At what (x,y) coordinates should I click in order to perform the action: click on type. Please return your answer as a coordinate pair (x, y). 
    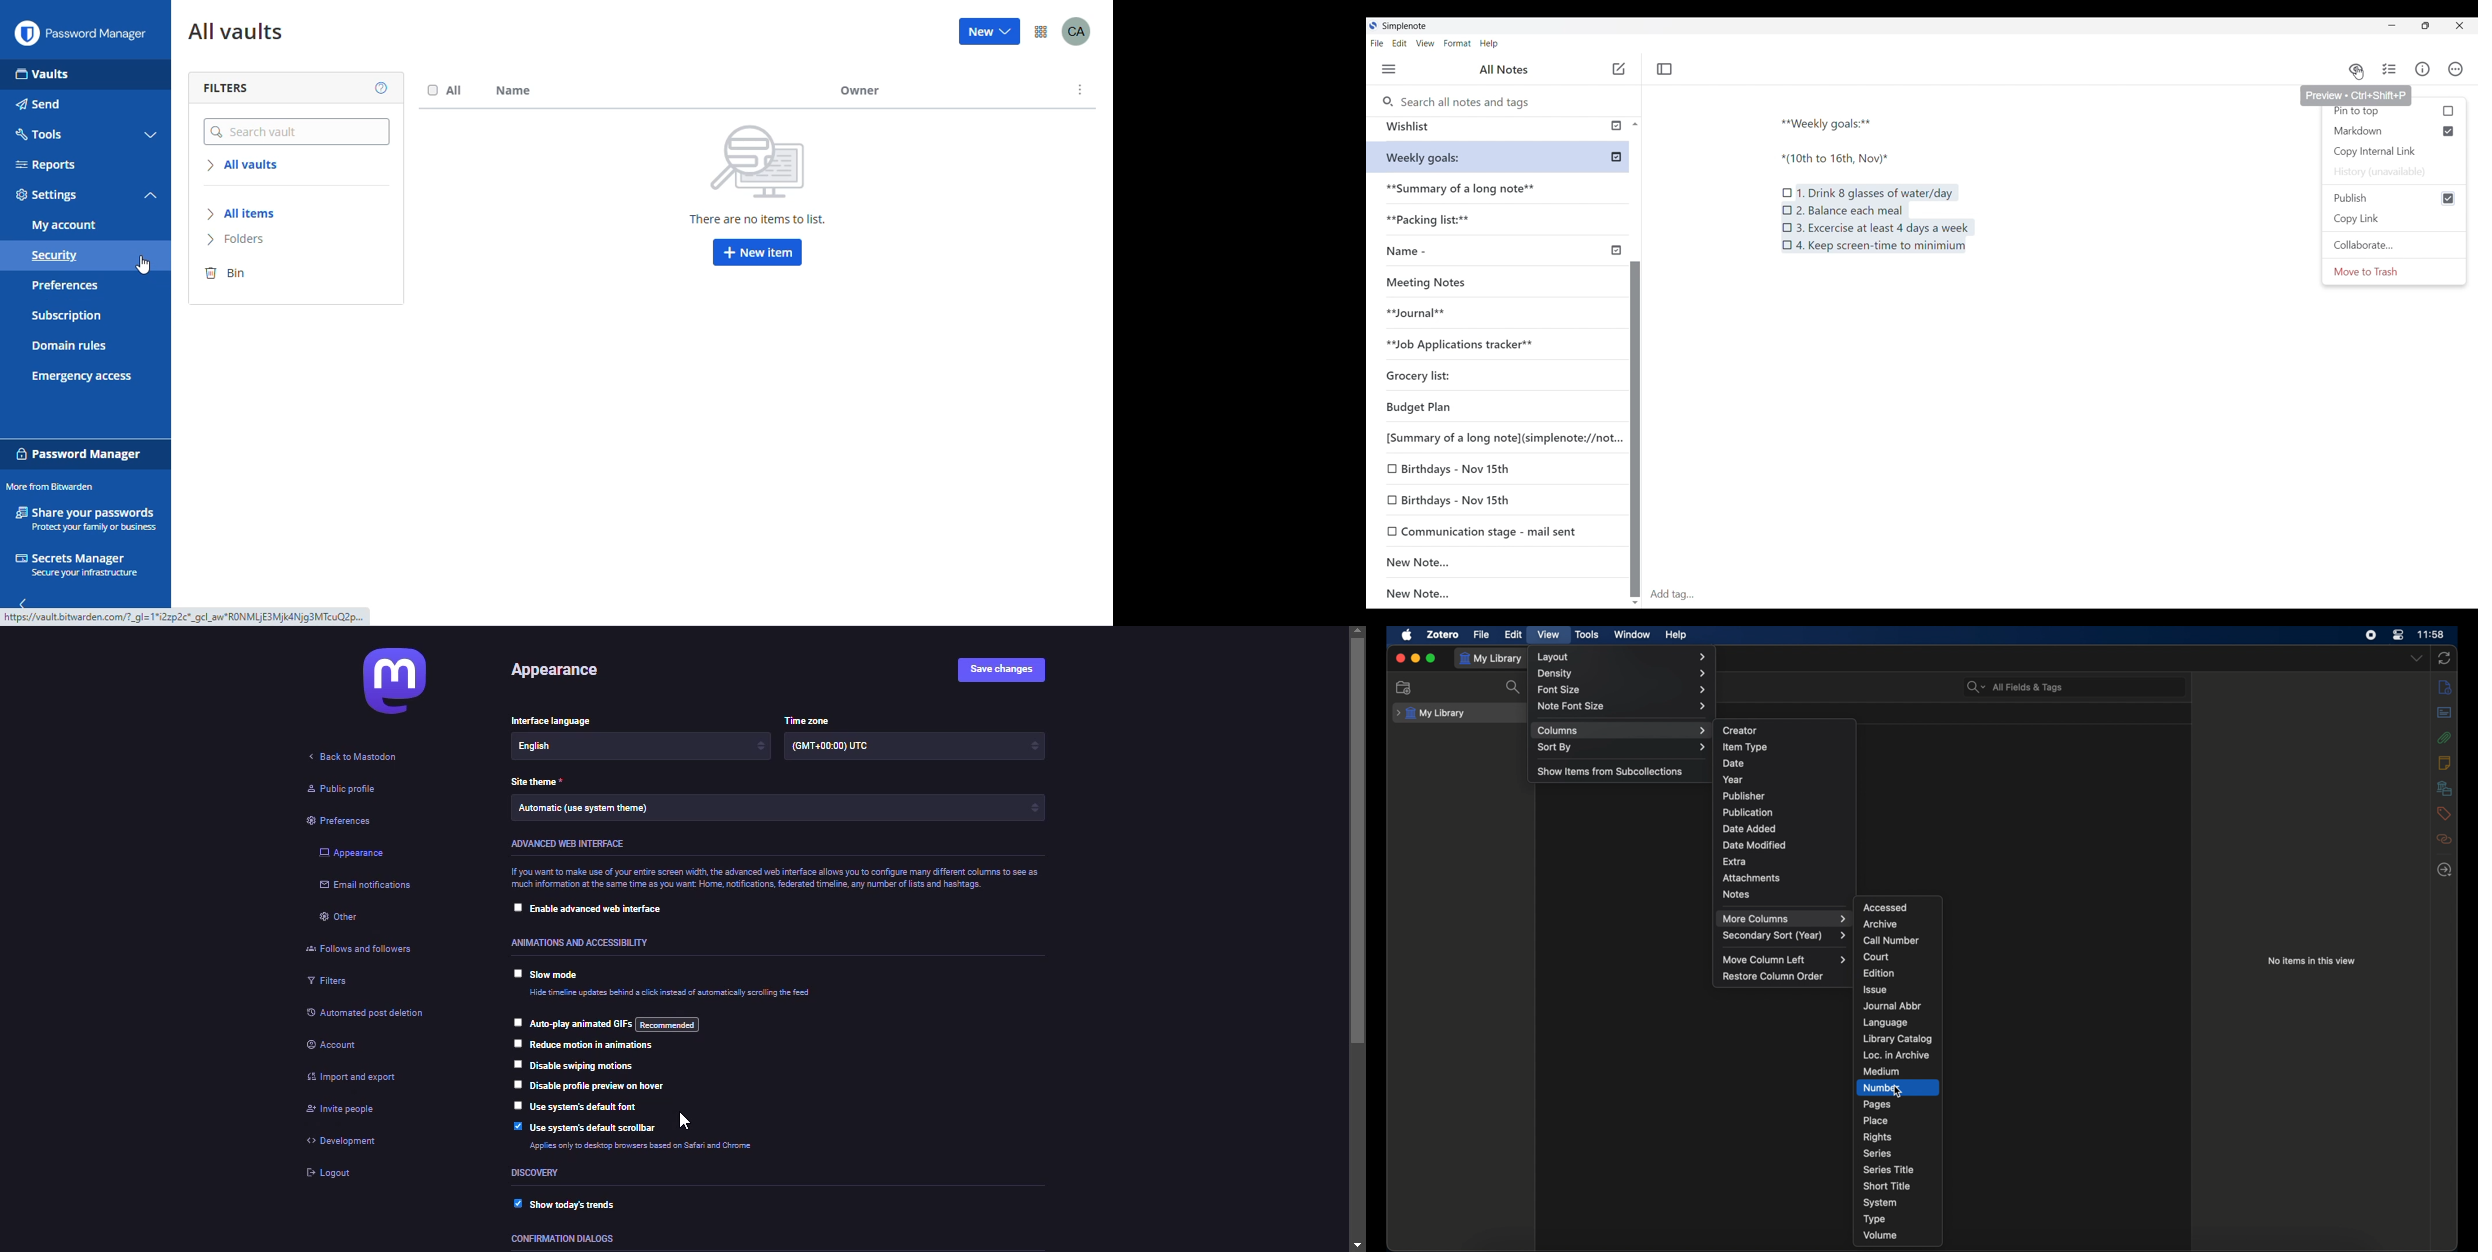
    Looking at the image, I should click on (1875, 1220).